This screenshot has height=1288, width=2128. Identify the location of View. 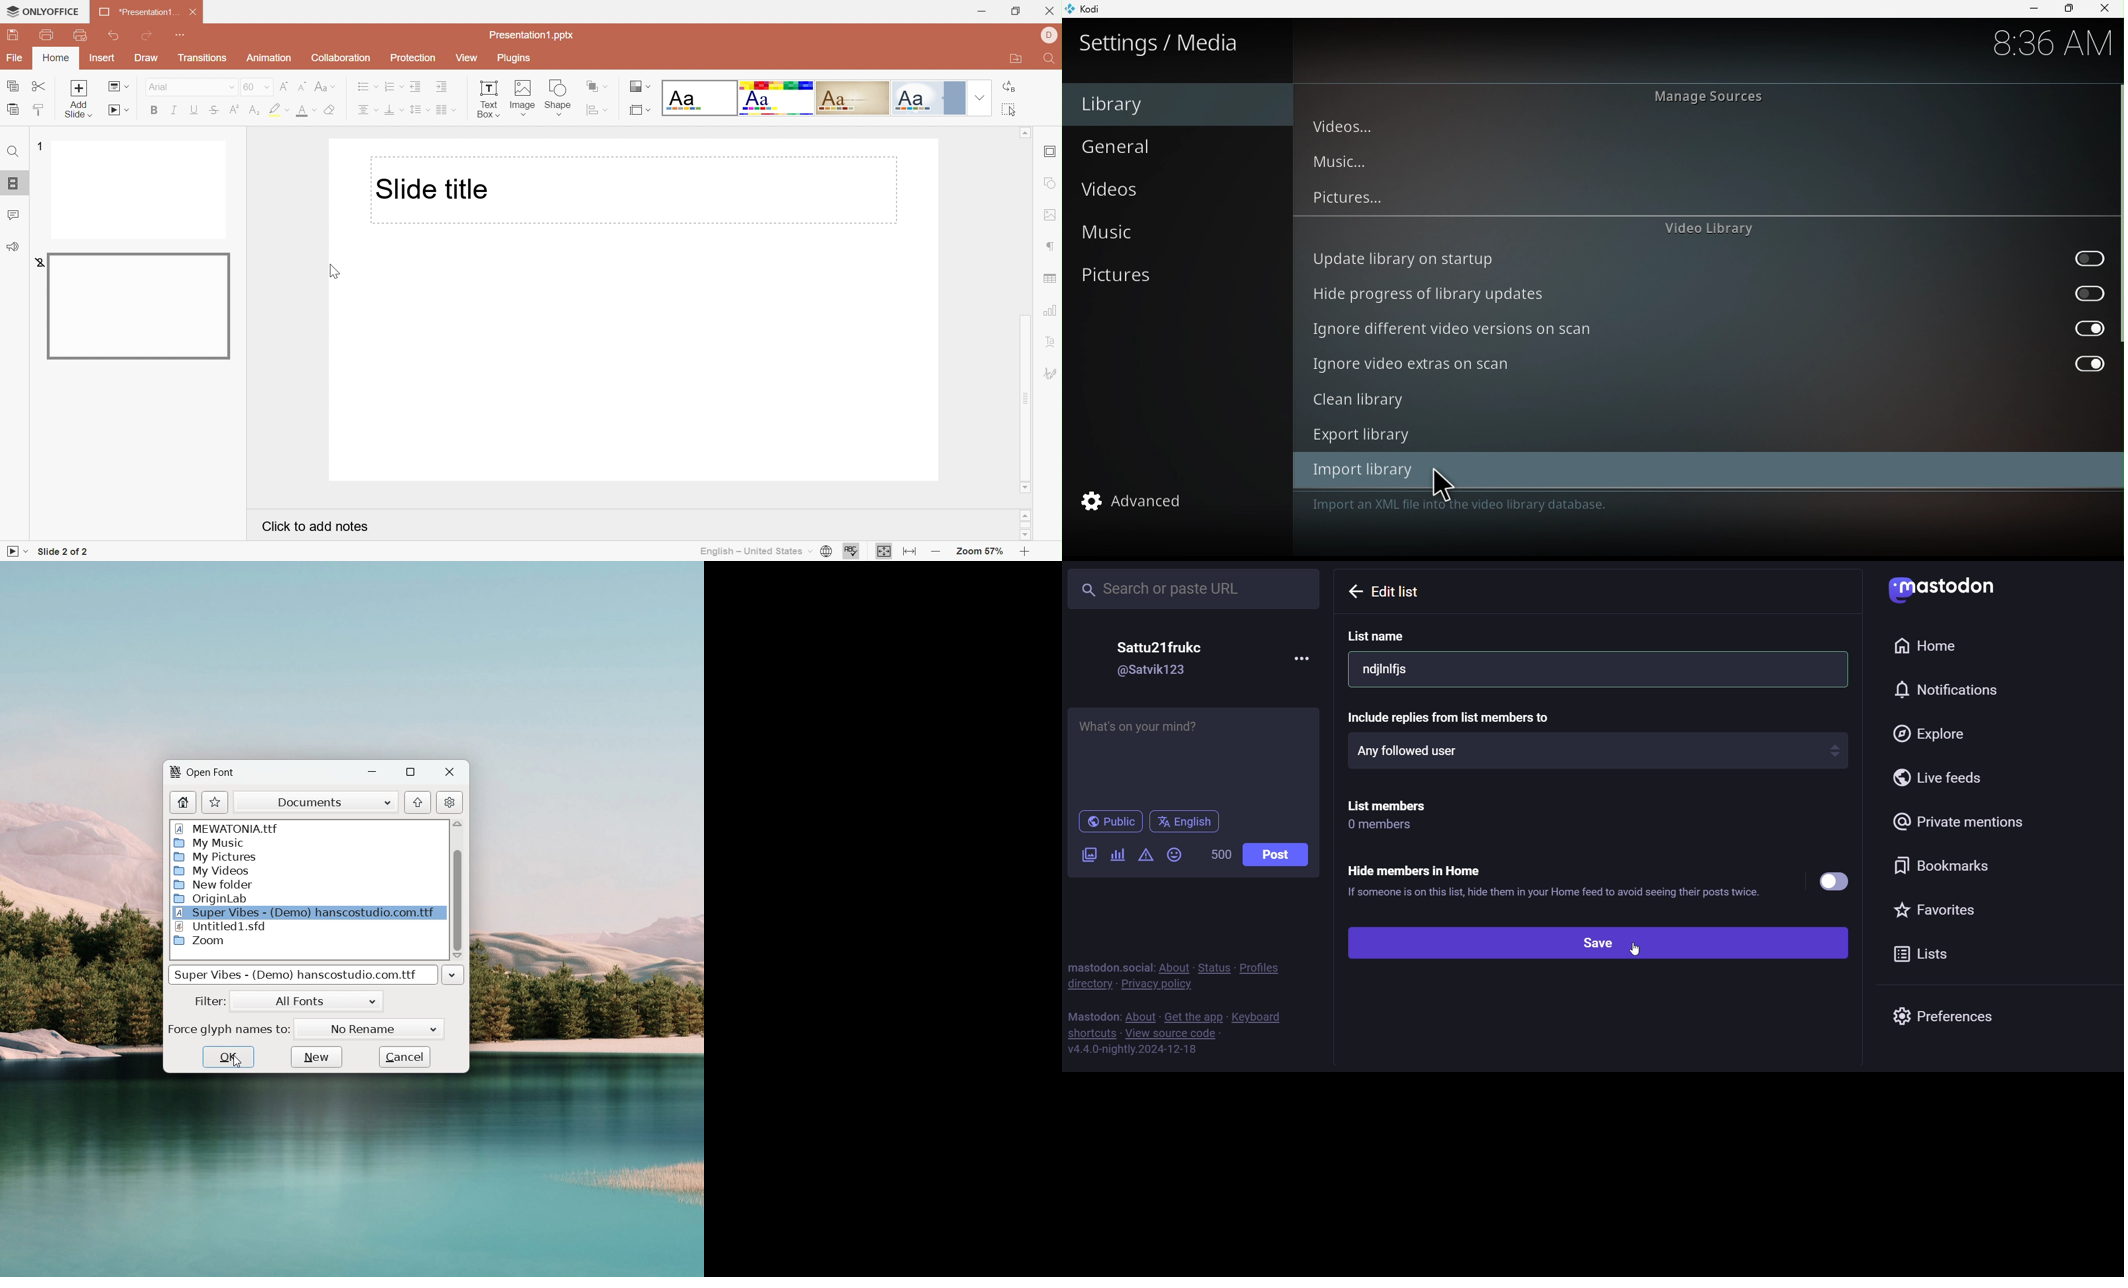
(466, 59).